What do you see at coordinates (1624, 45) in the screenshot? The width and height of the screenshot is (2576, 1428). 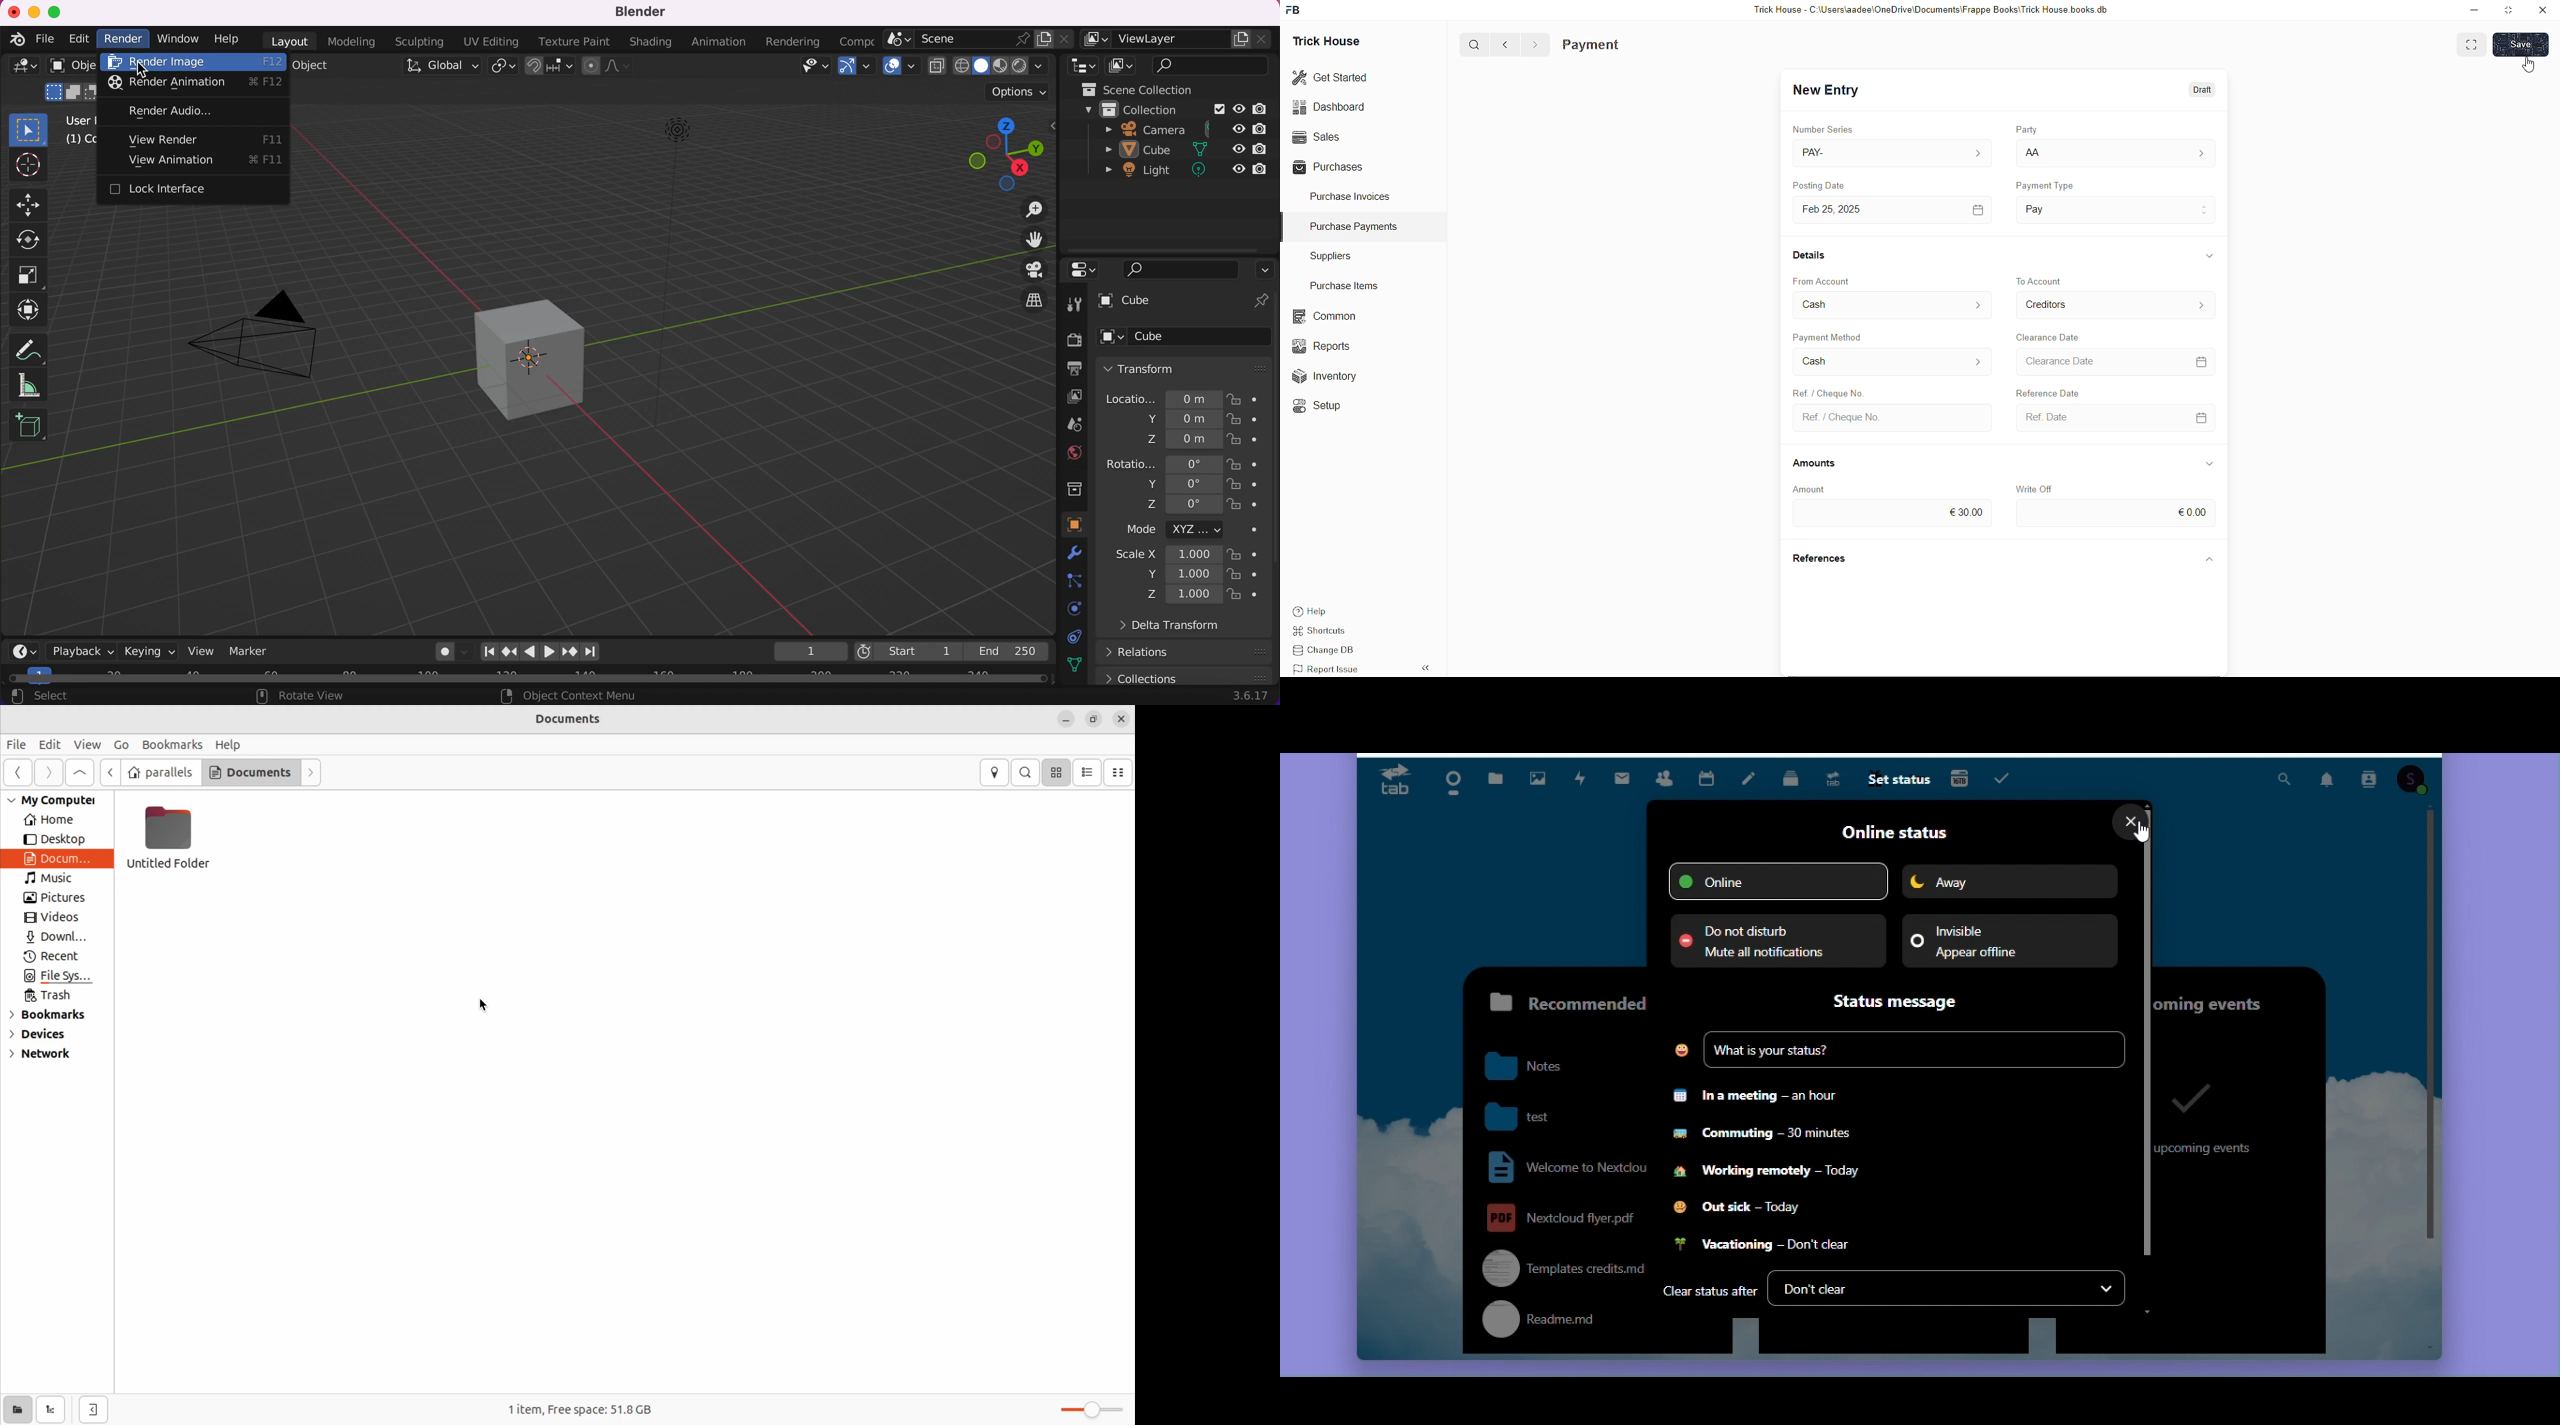 I see `Purchase Invoice` at bounding box center [1624, 45].